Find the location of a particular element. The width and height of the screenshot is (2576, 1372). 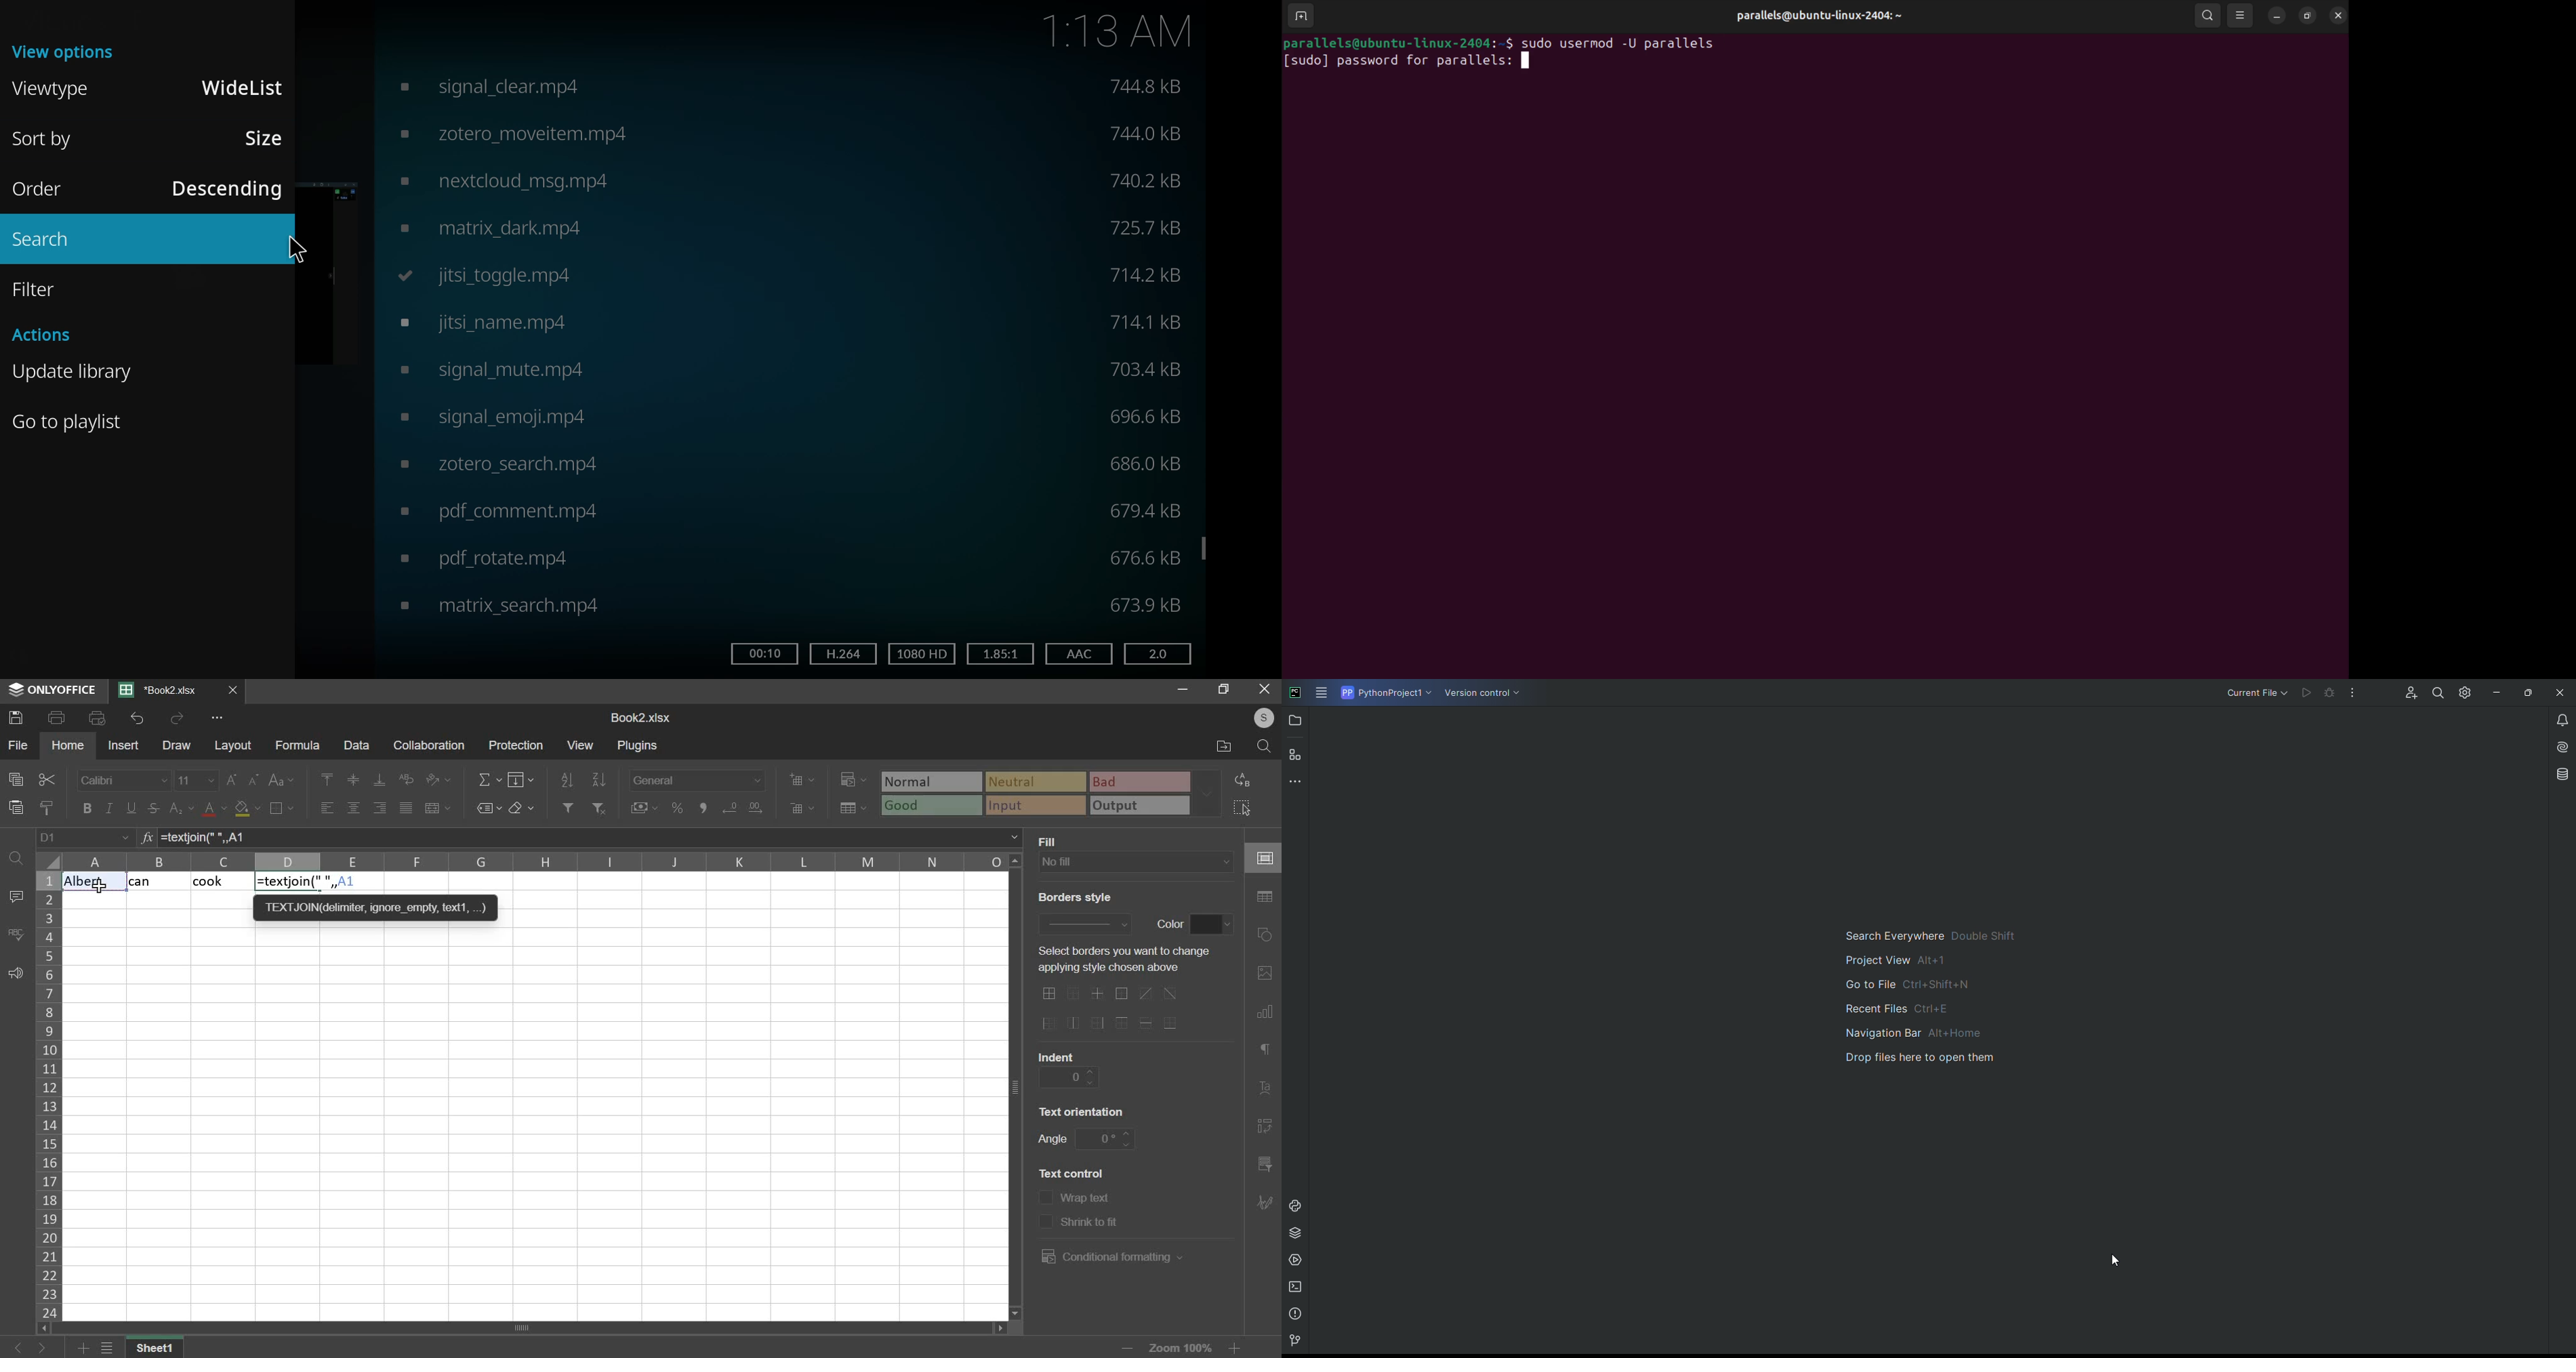

aac is located at coordinates (1076, 653).